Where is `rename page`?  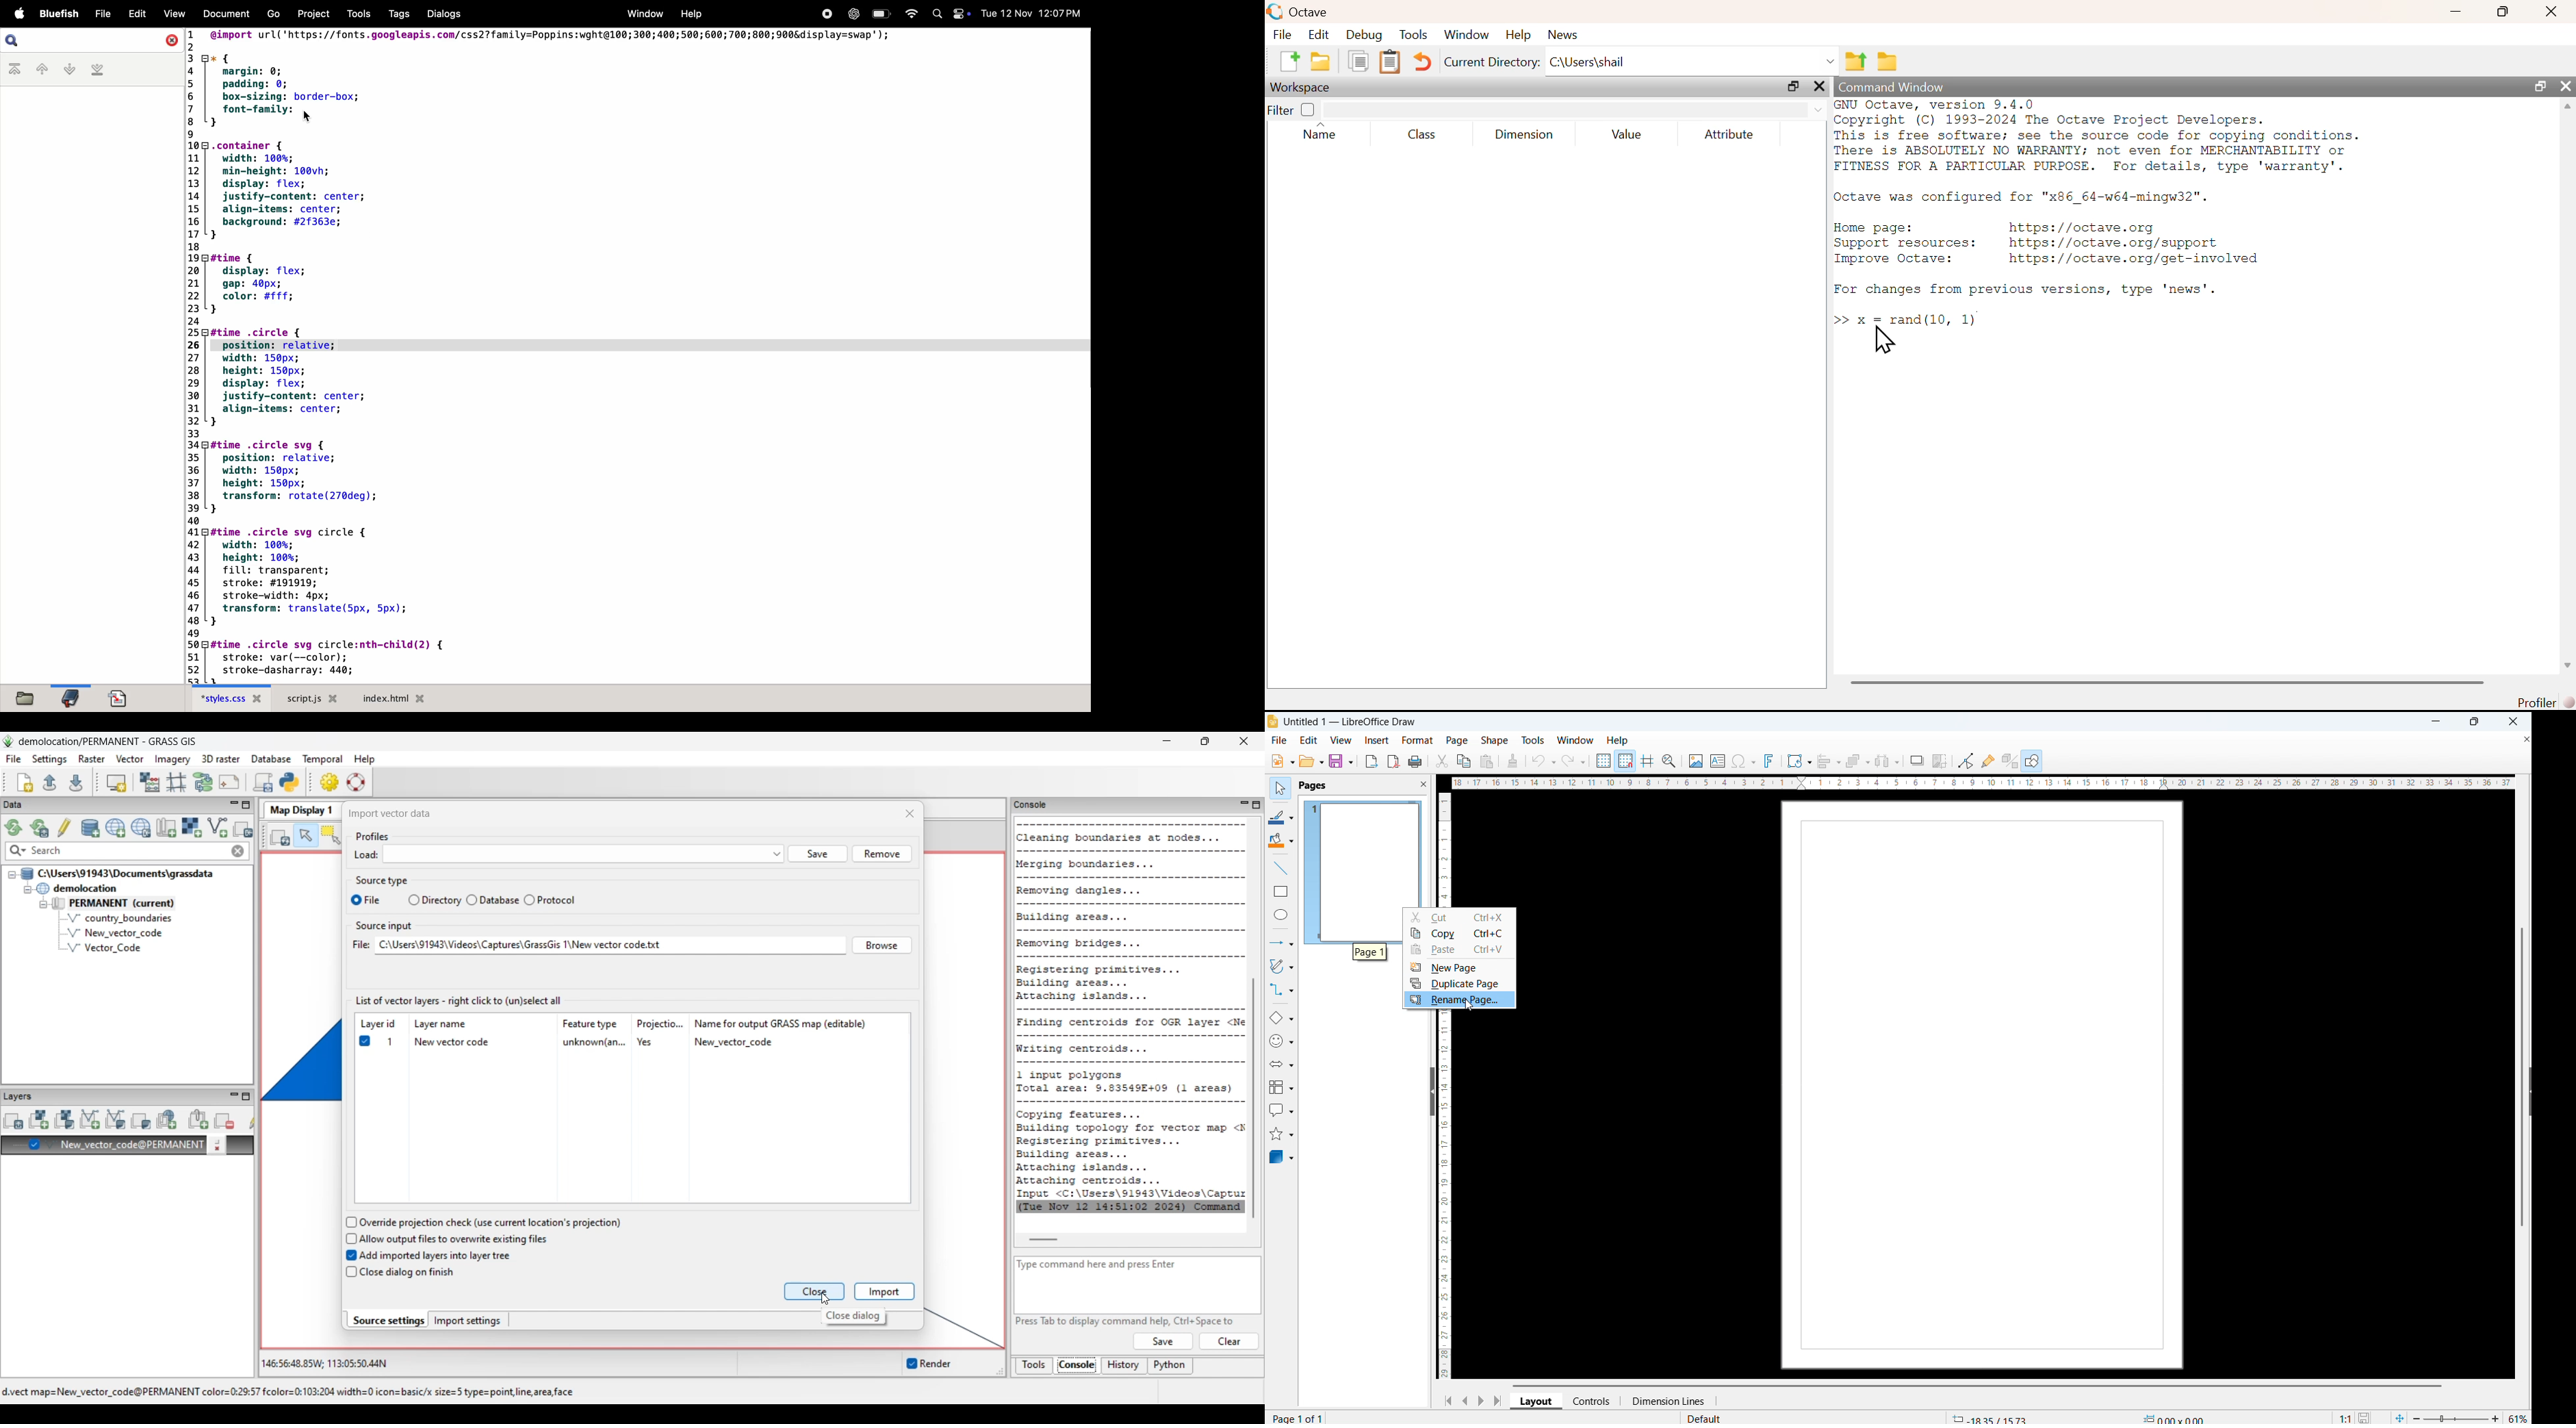
rename page is located at coordinates (1459, 1000).